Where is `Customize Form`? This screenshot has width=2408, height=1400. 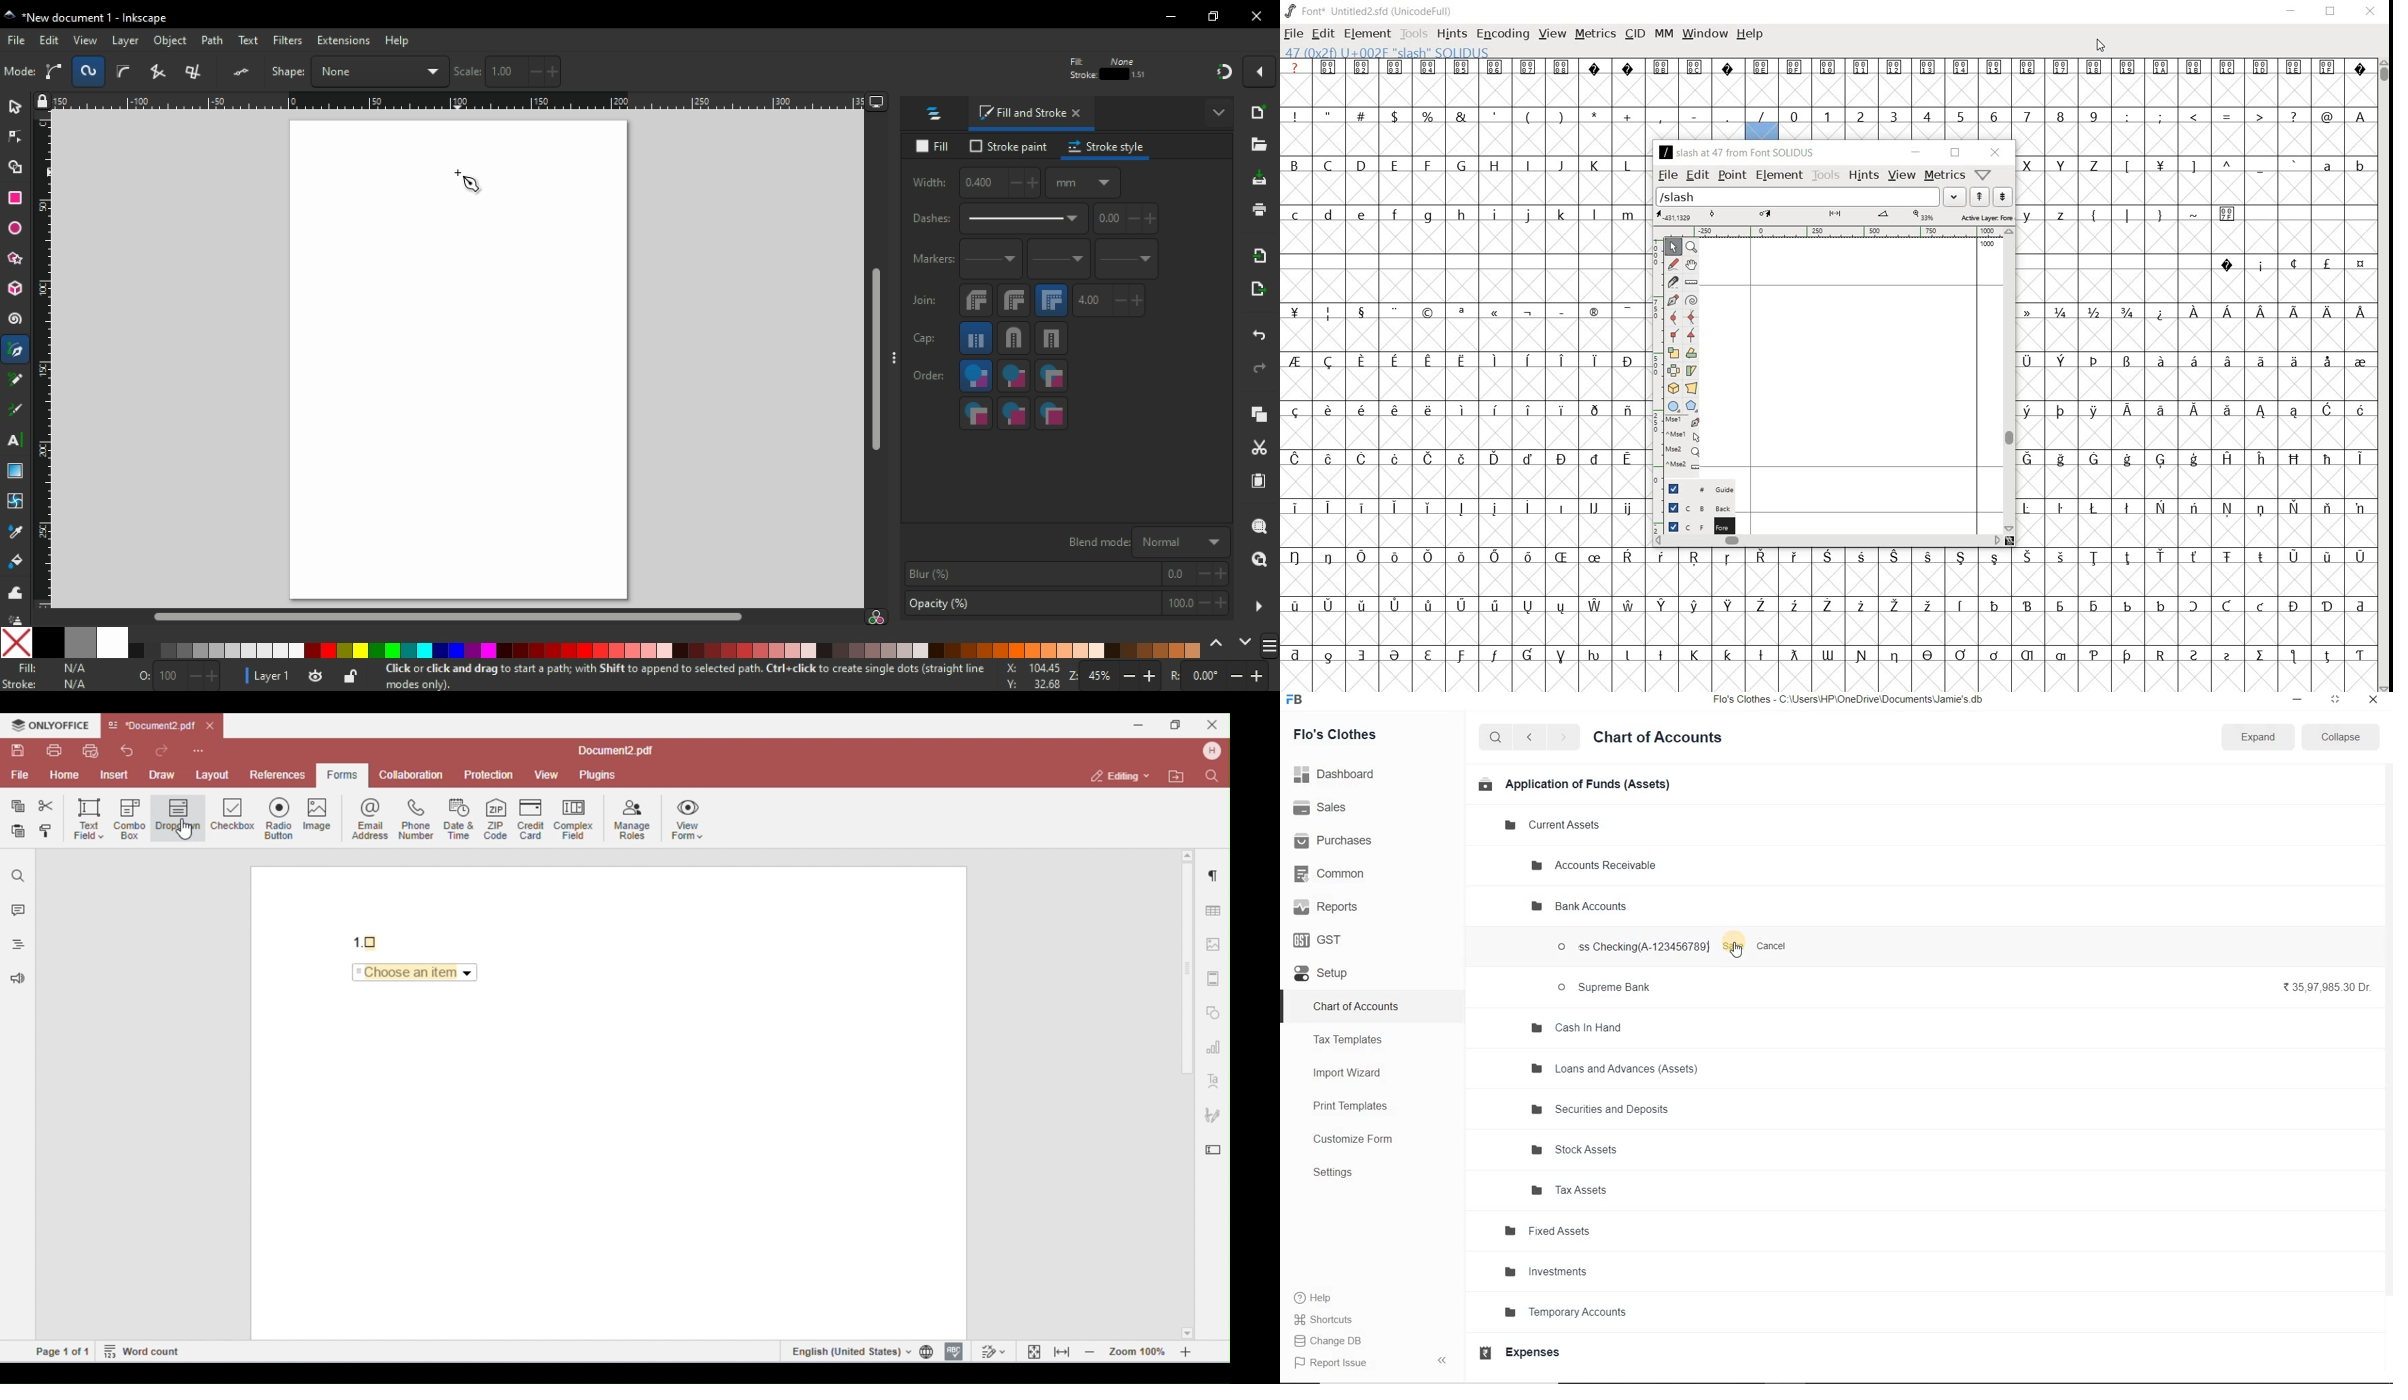 Customize Form is located at coordinates (1359, 1140).